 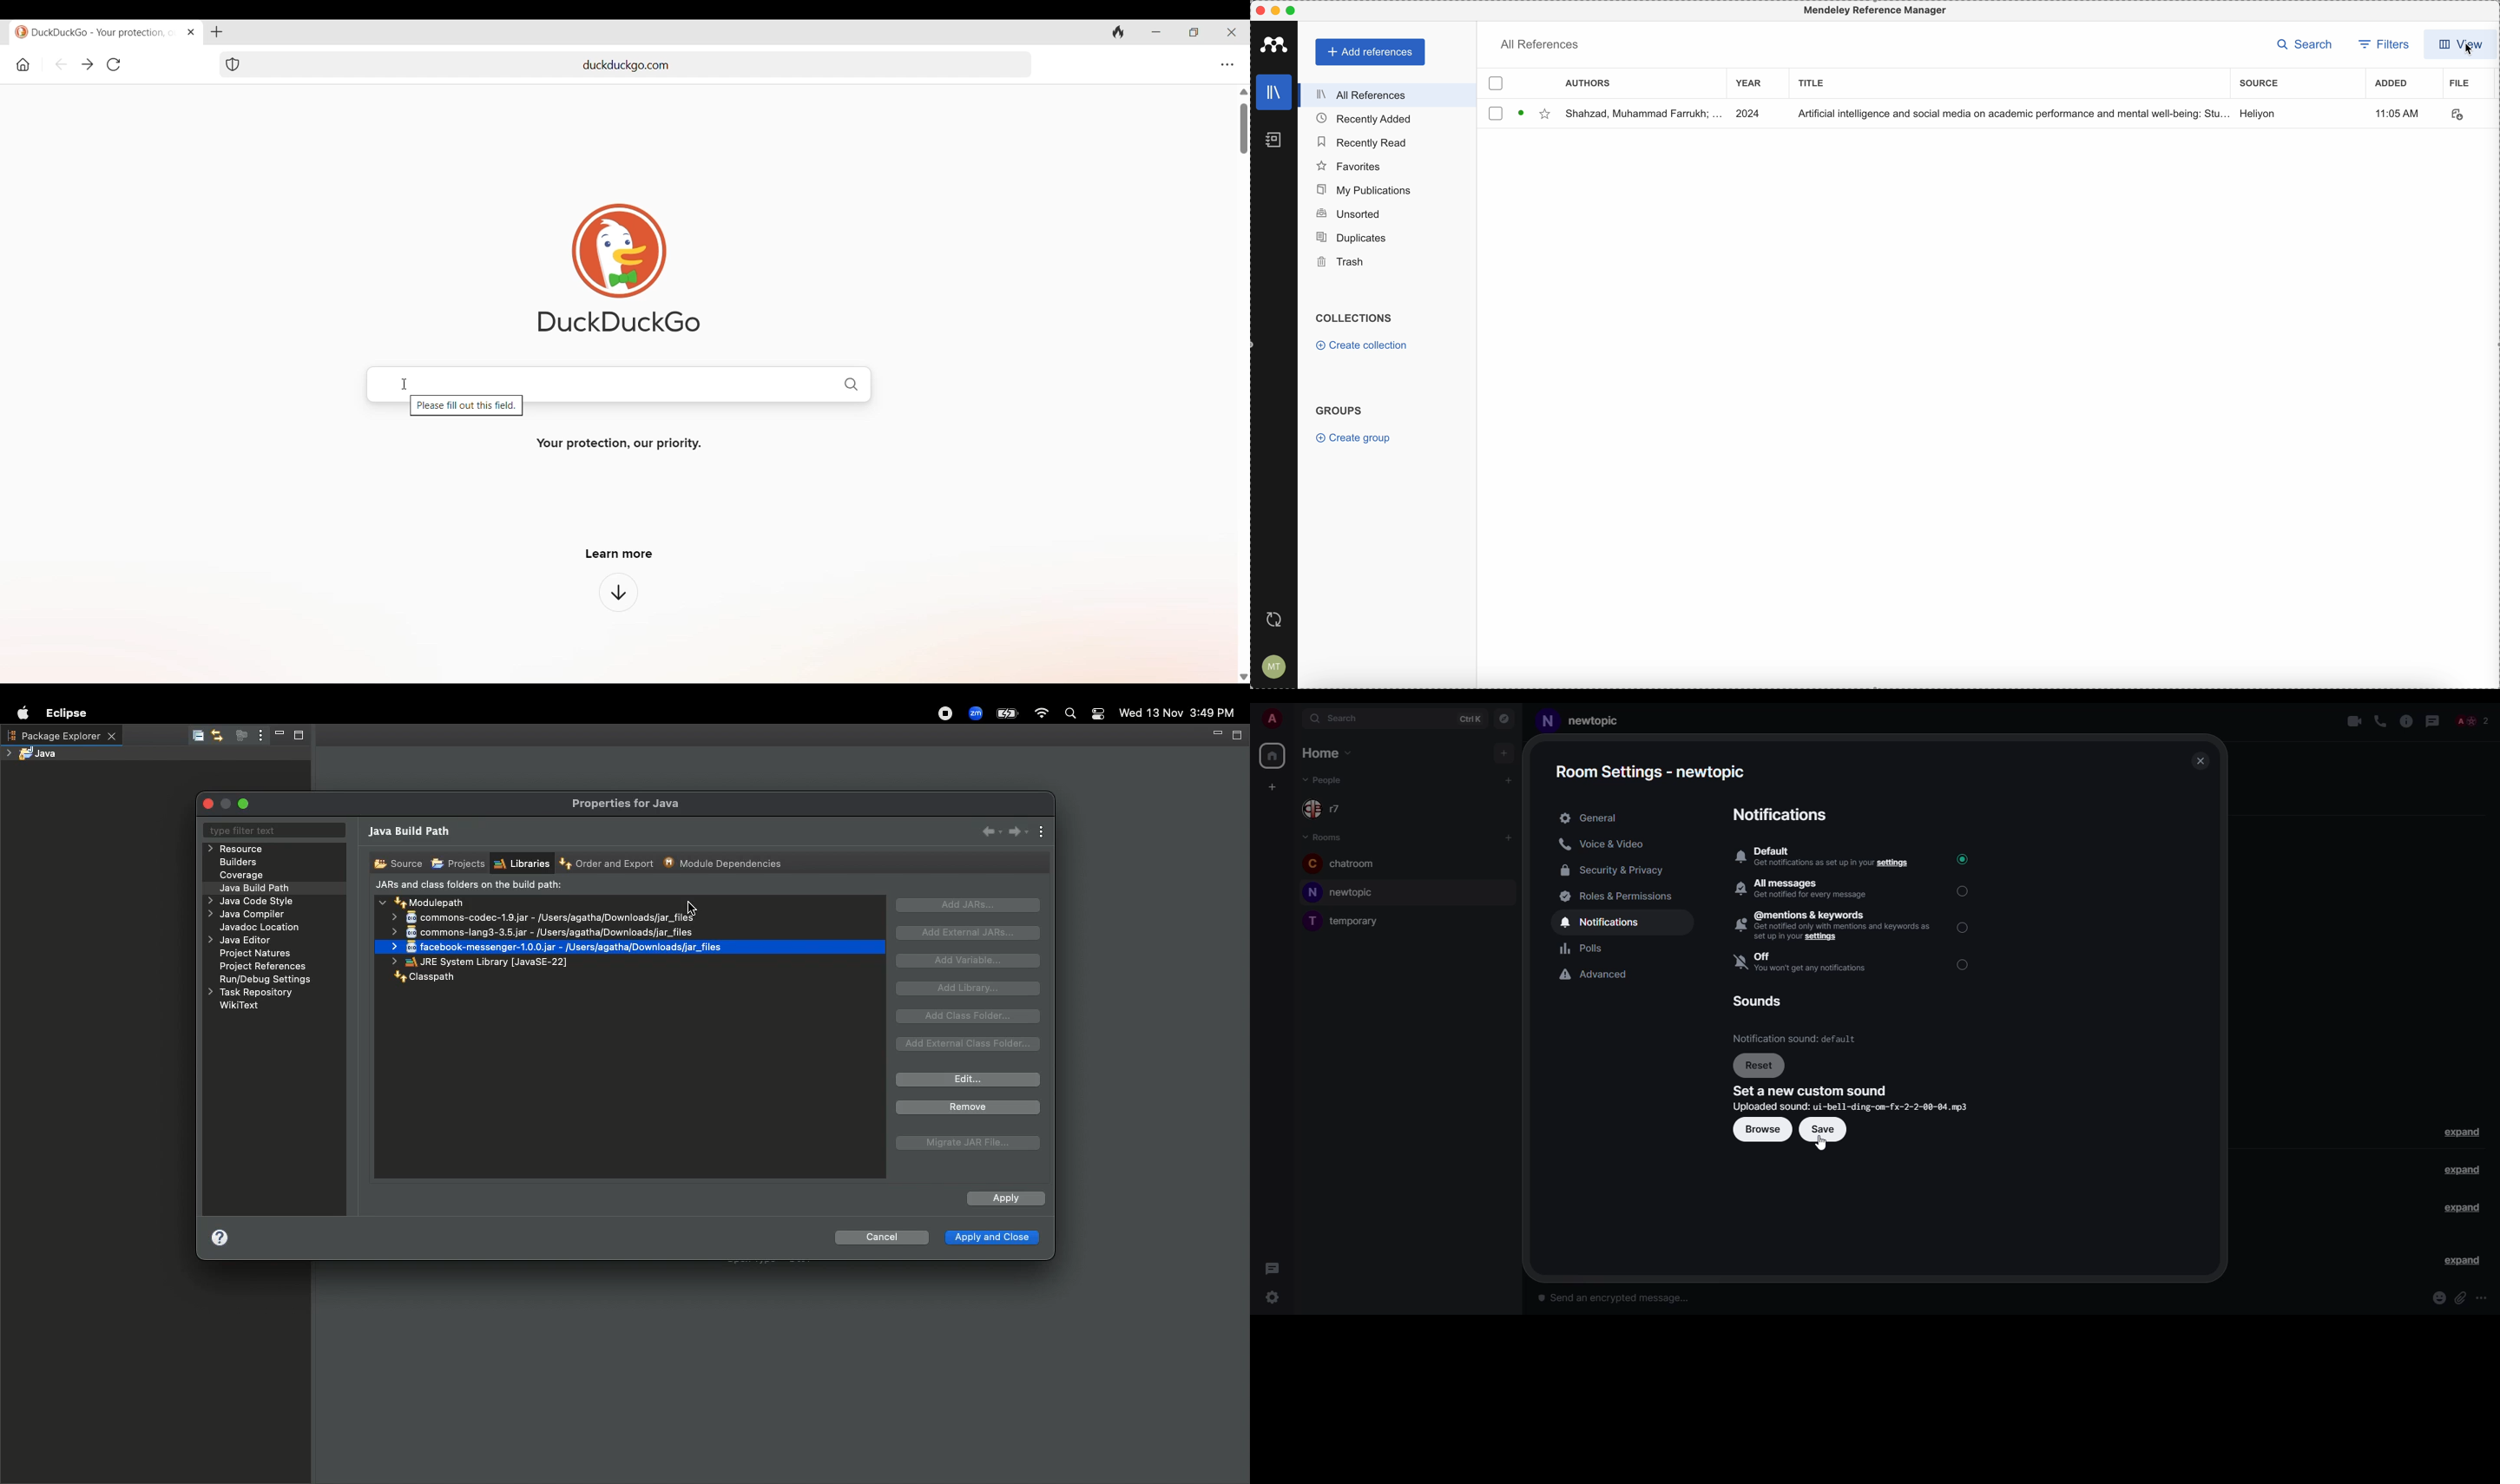 What do you see at coordinates (628, 804) in the screenshot?
I see `Properties for java` at bounding box center [628, 804].